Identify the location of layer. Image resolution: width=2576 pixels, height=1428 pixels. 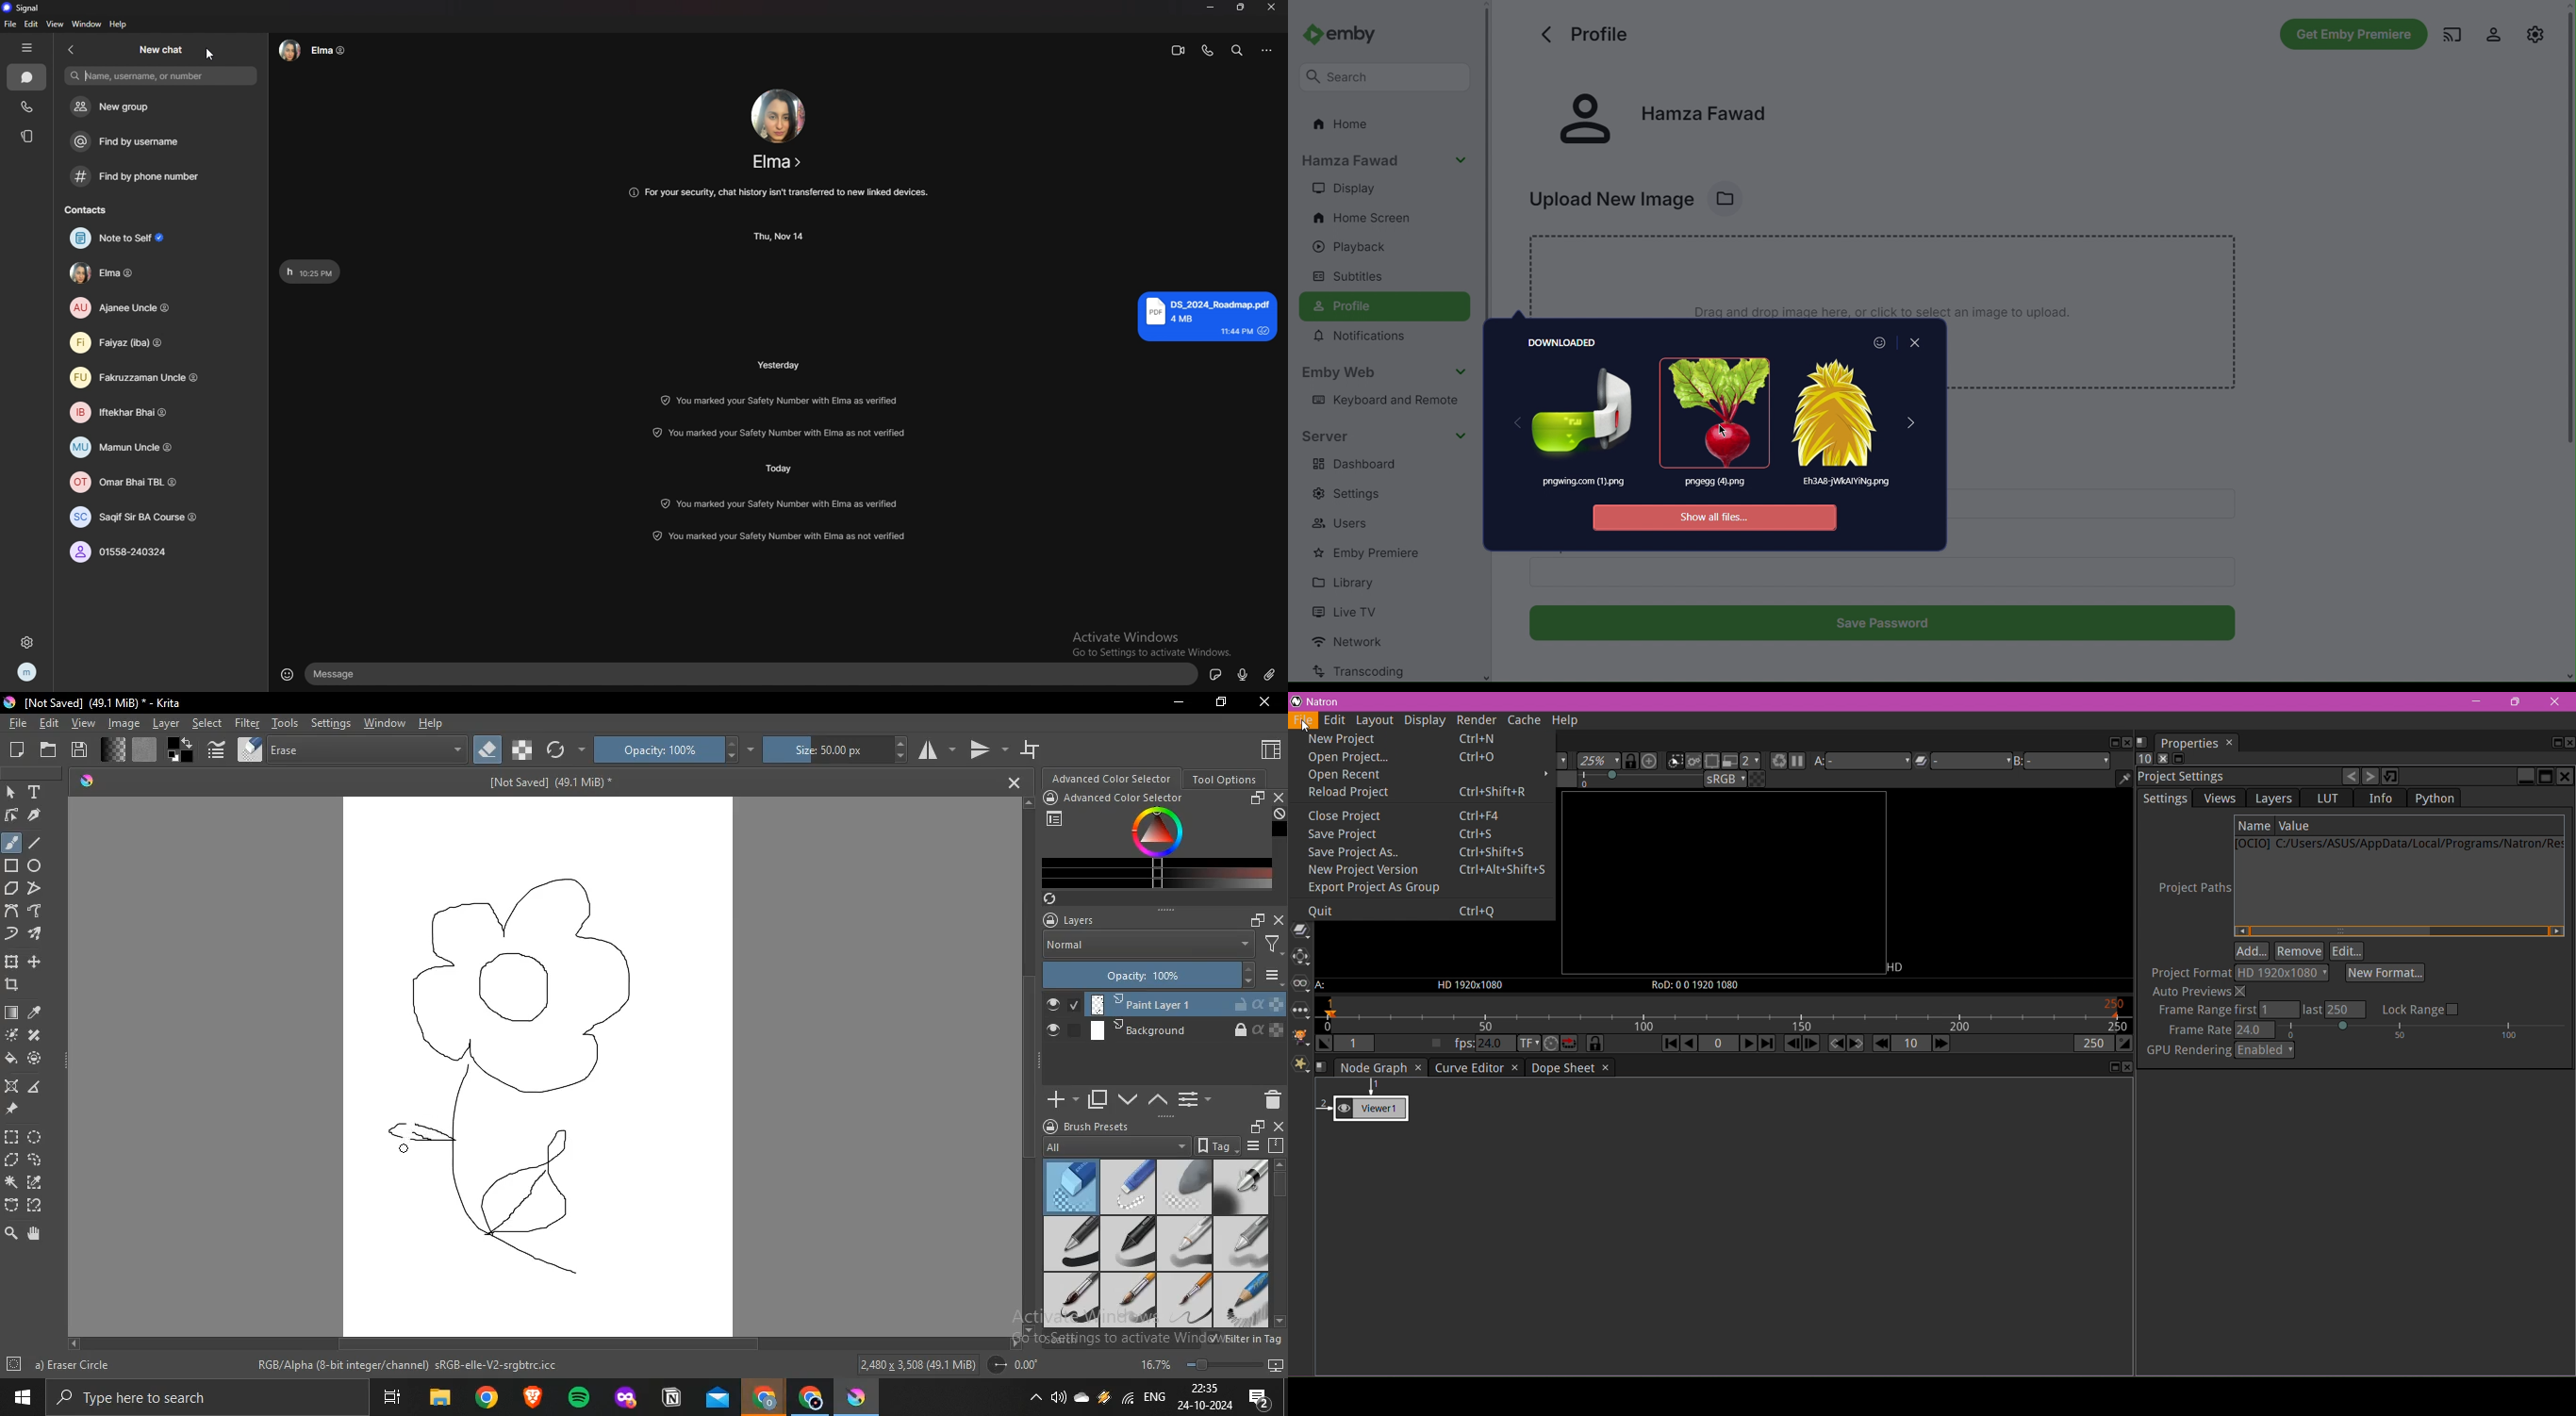
(163, 724).